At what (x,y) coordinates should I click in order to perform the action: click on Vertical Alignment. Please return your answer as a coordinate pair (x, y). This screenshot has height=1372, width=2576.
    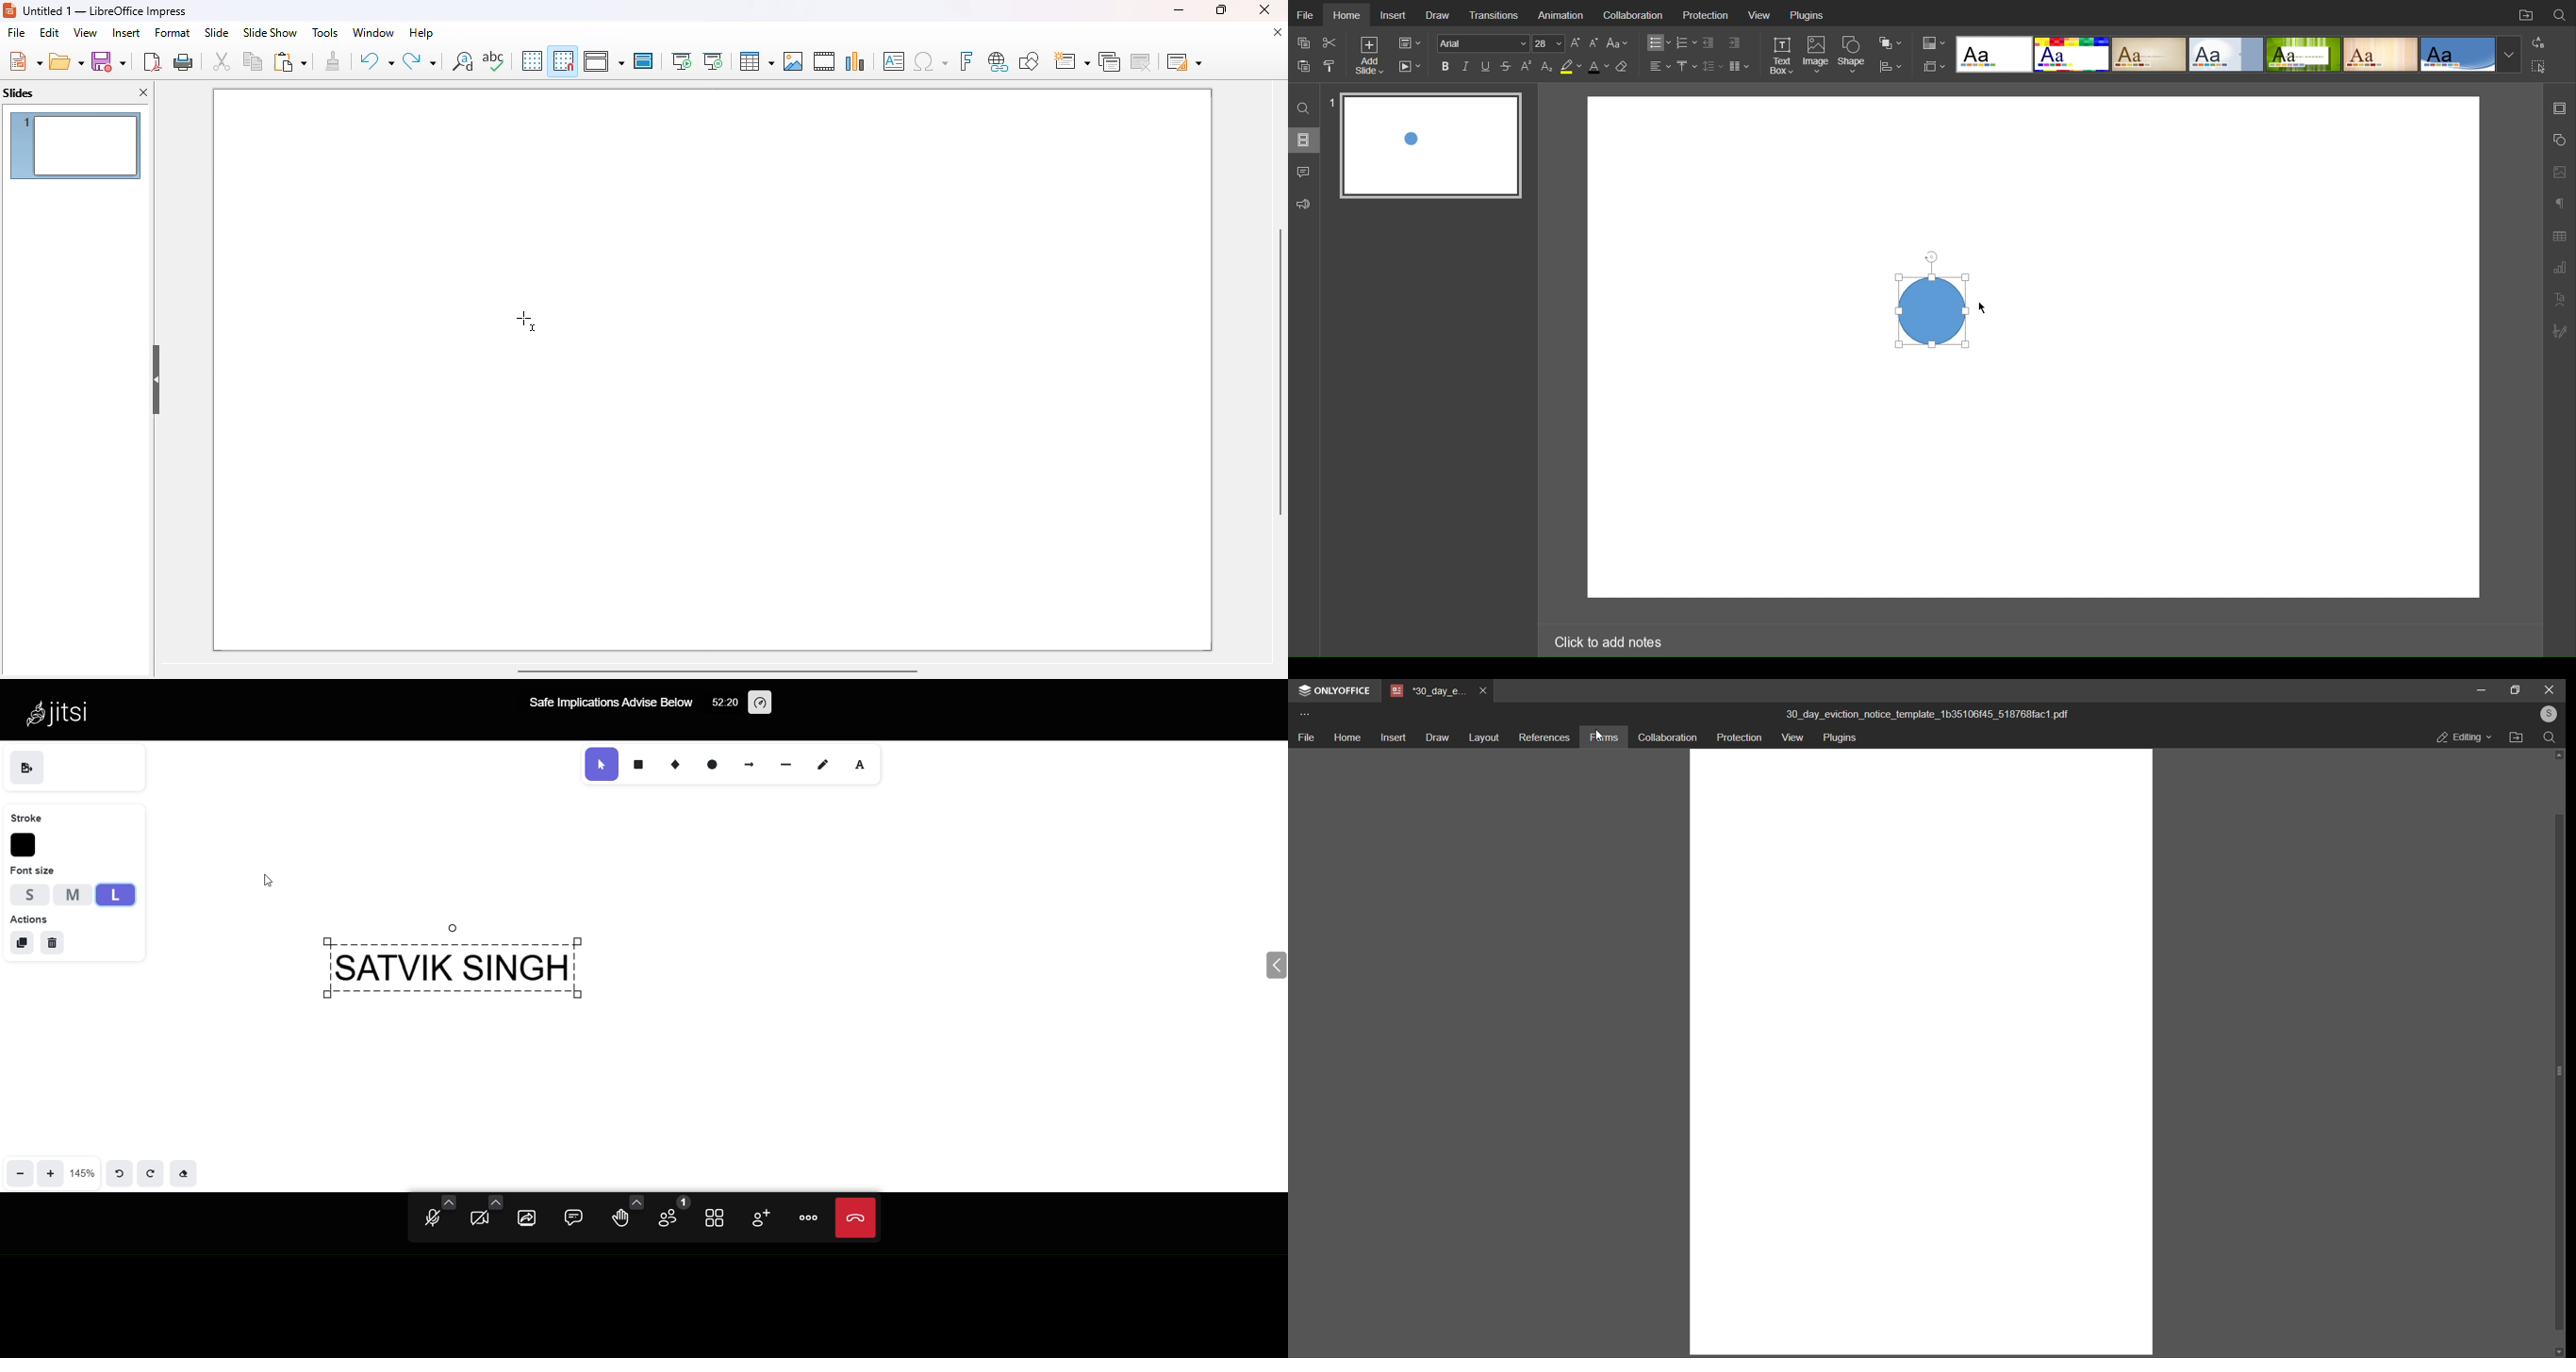
    Looking at the image, I should click on (1686, 66).